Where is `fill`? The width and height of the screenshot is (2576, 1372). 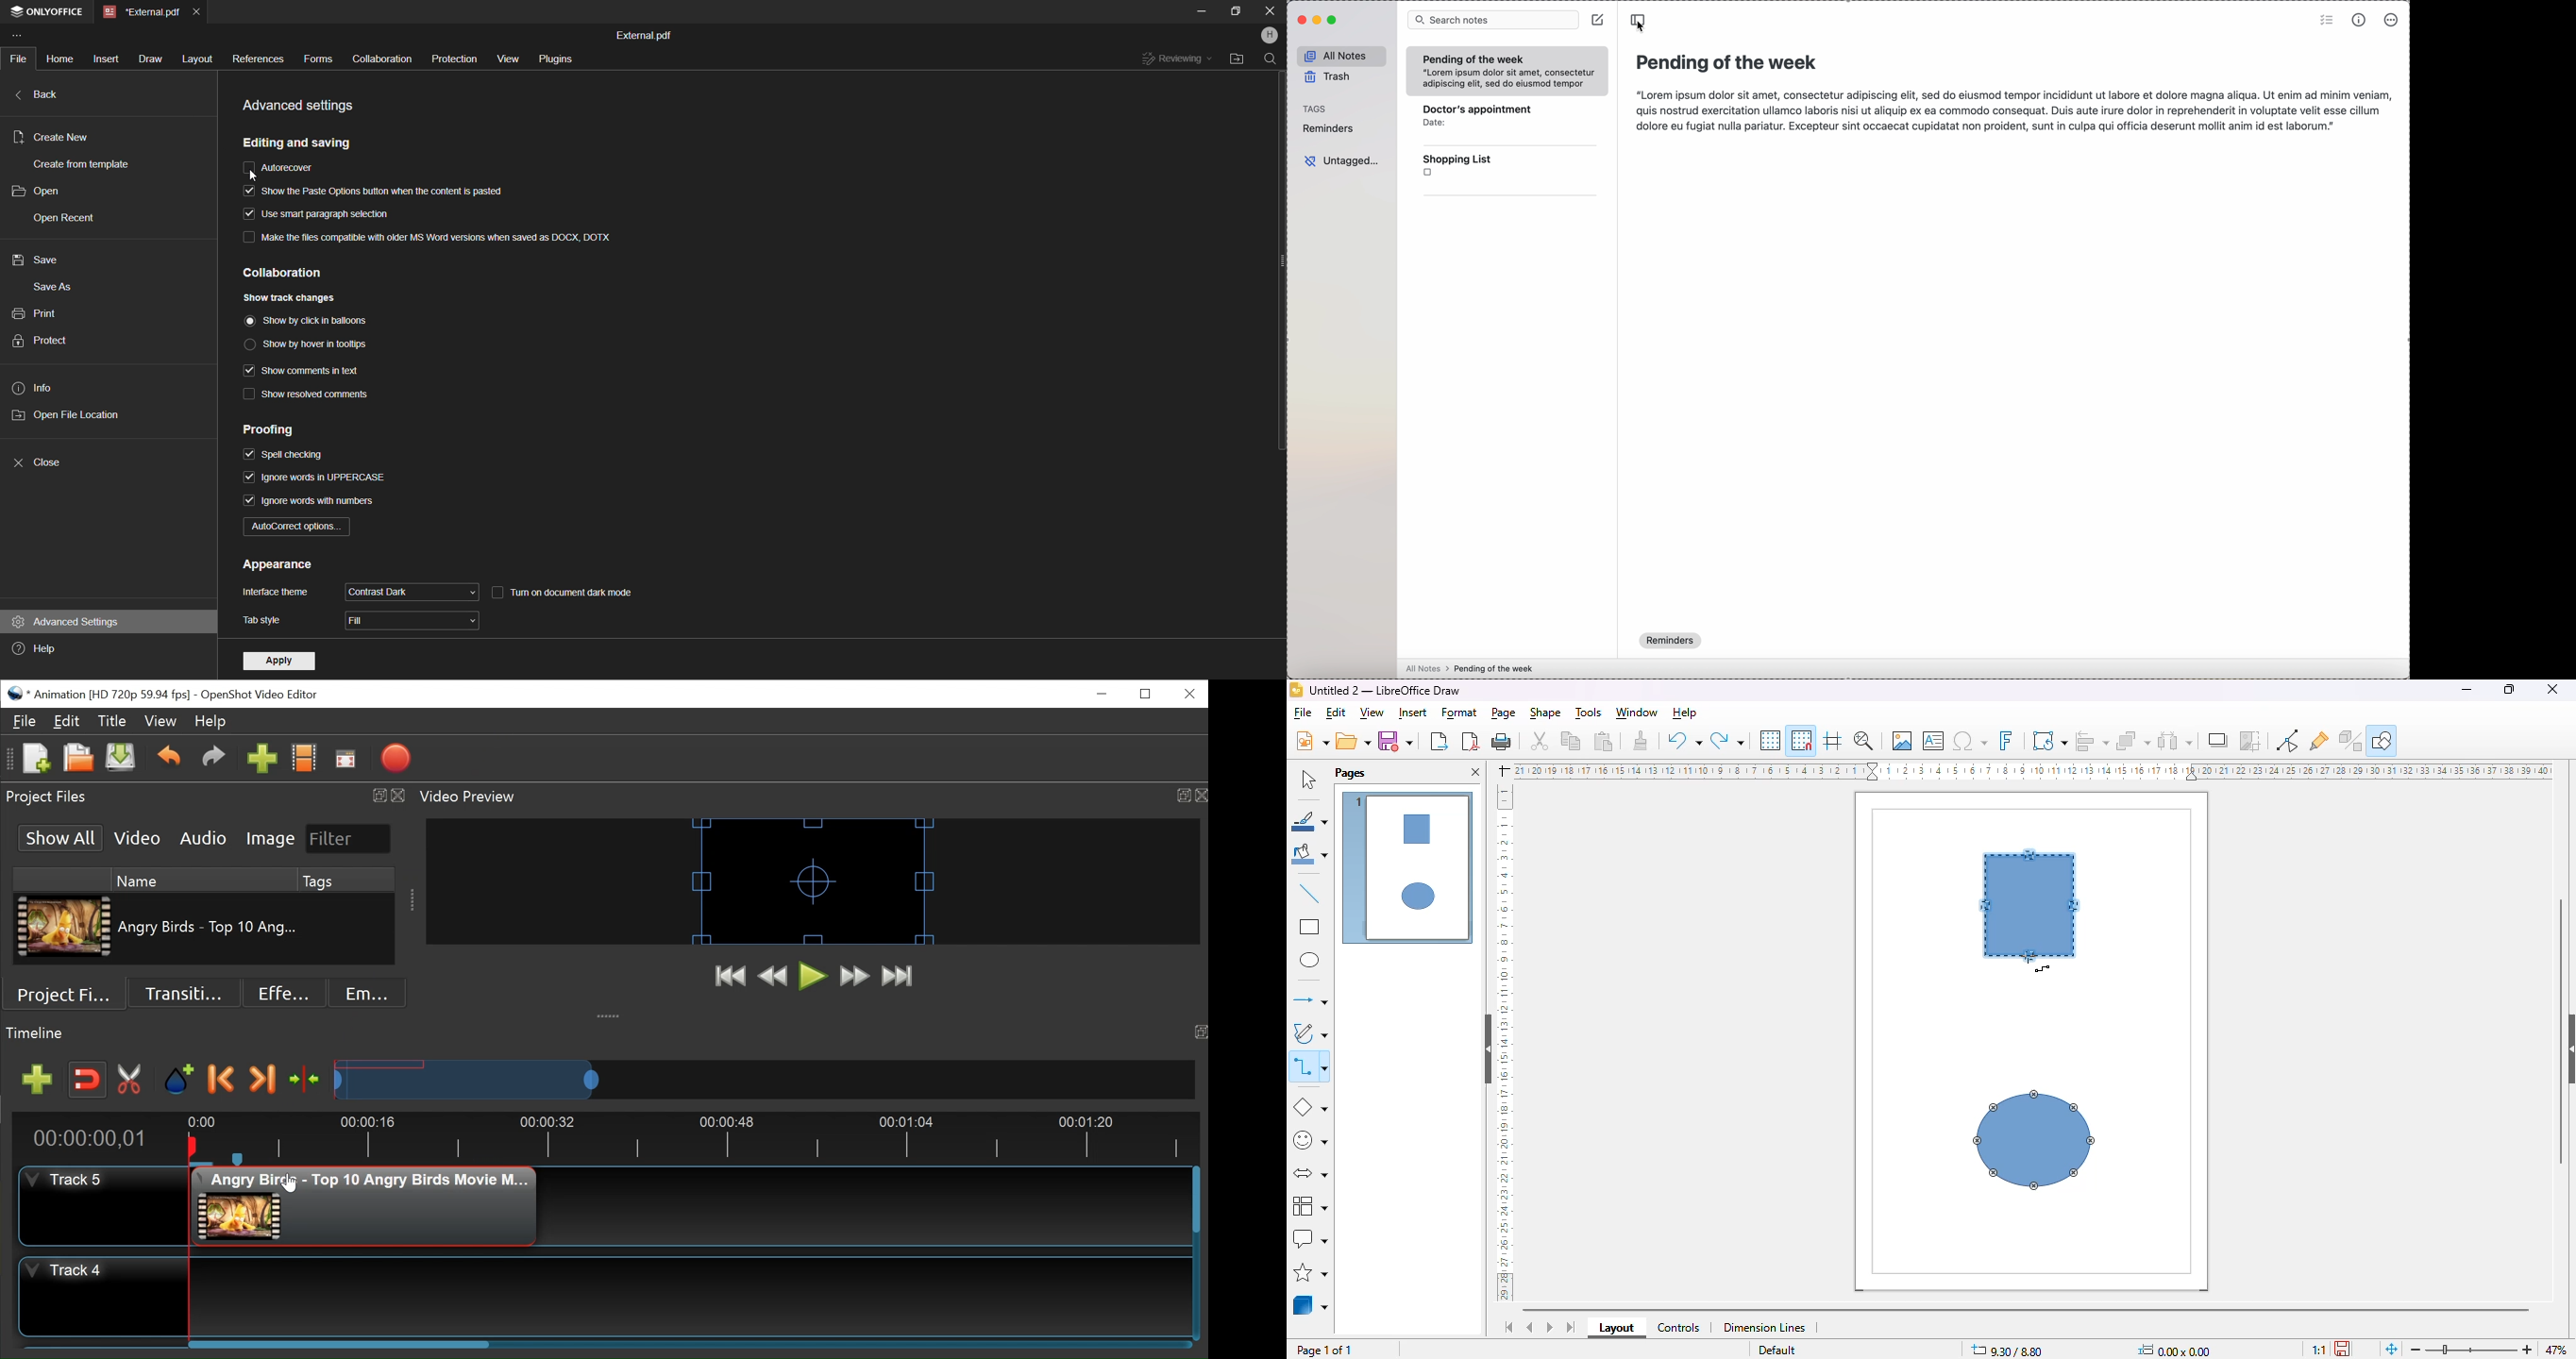
fill is located at coordinates (414, 622).